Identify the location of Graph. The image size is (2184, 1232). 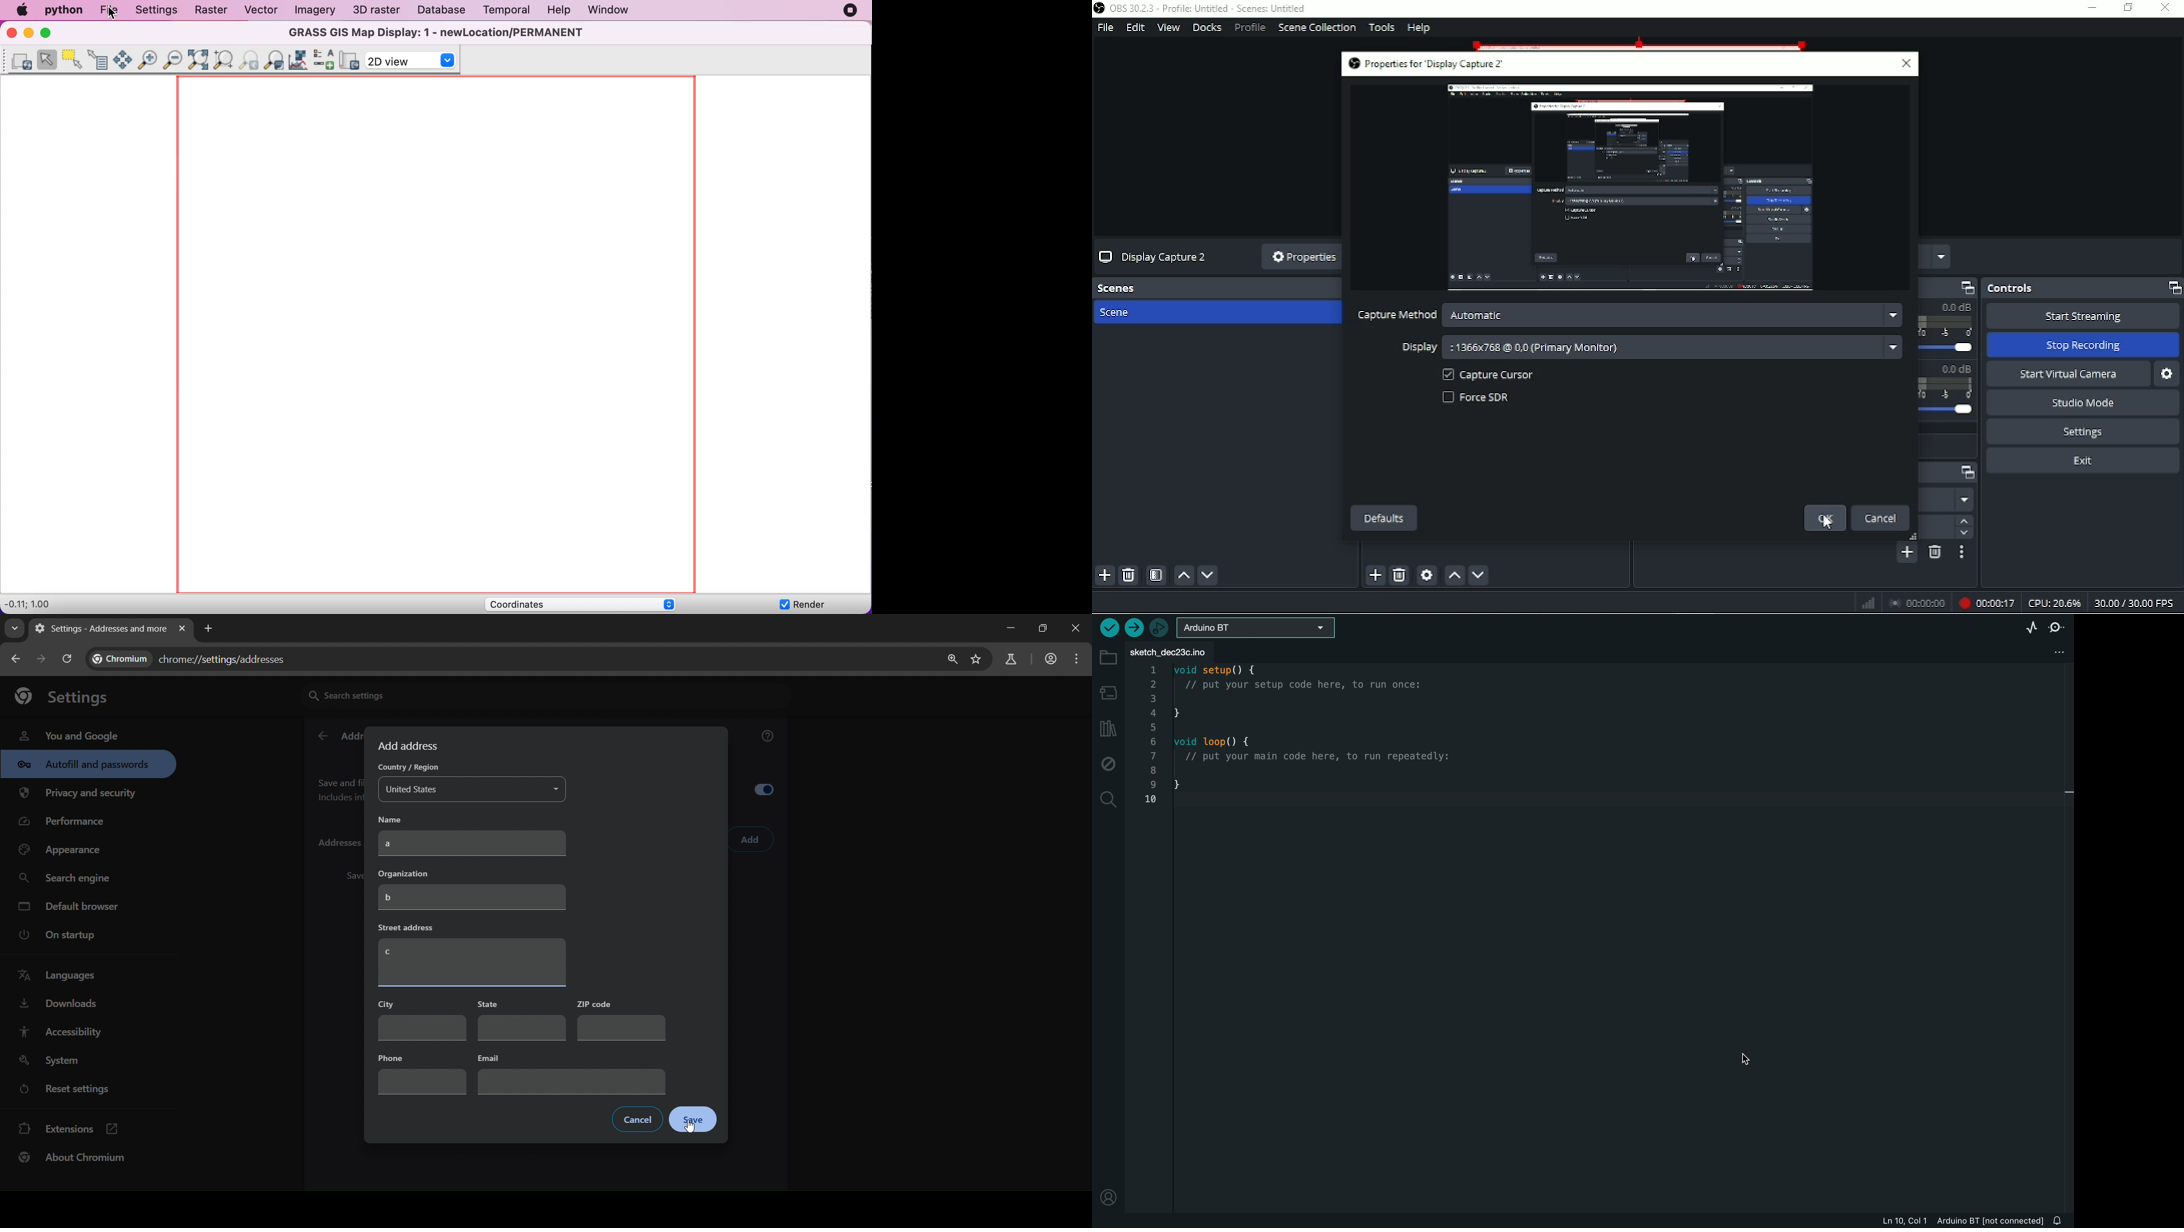
(1868, 604).